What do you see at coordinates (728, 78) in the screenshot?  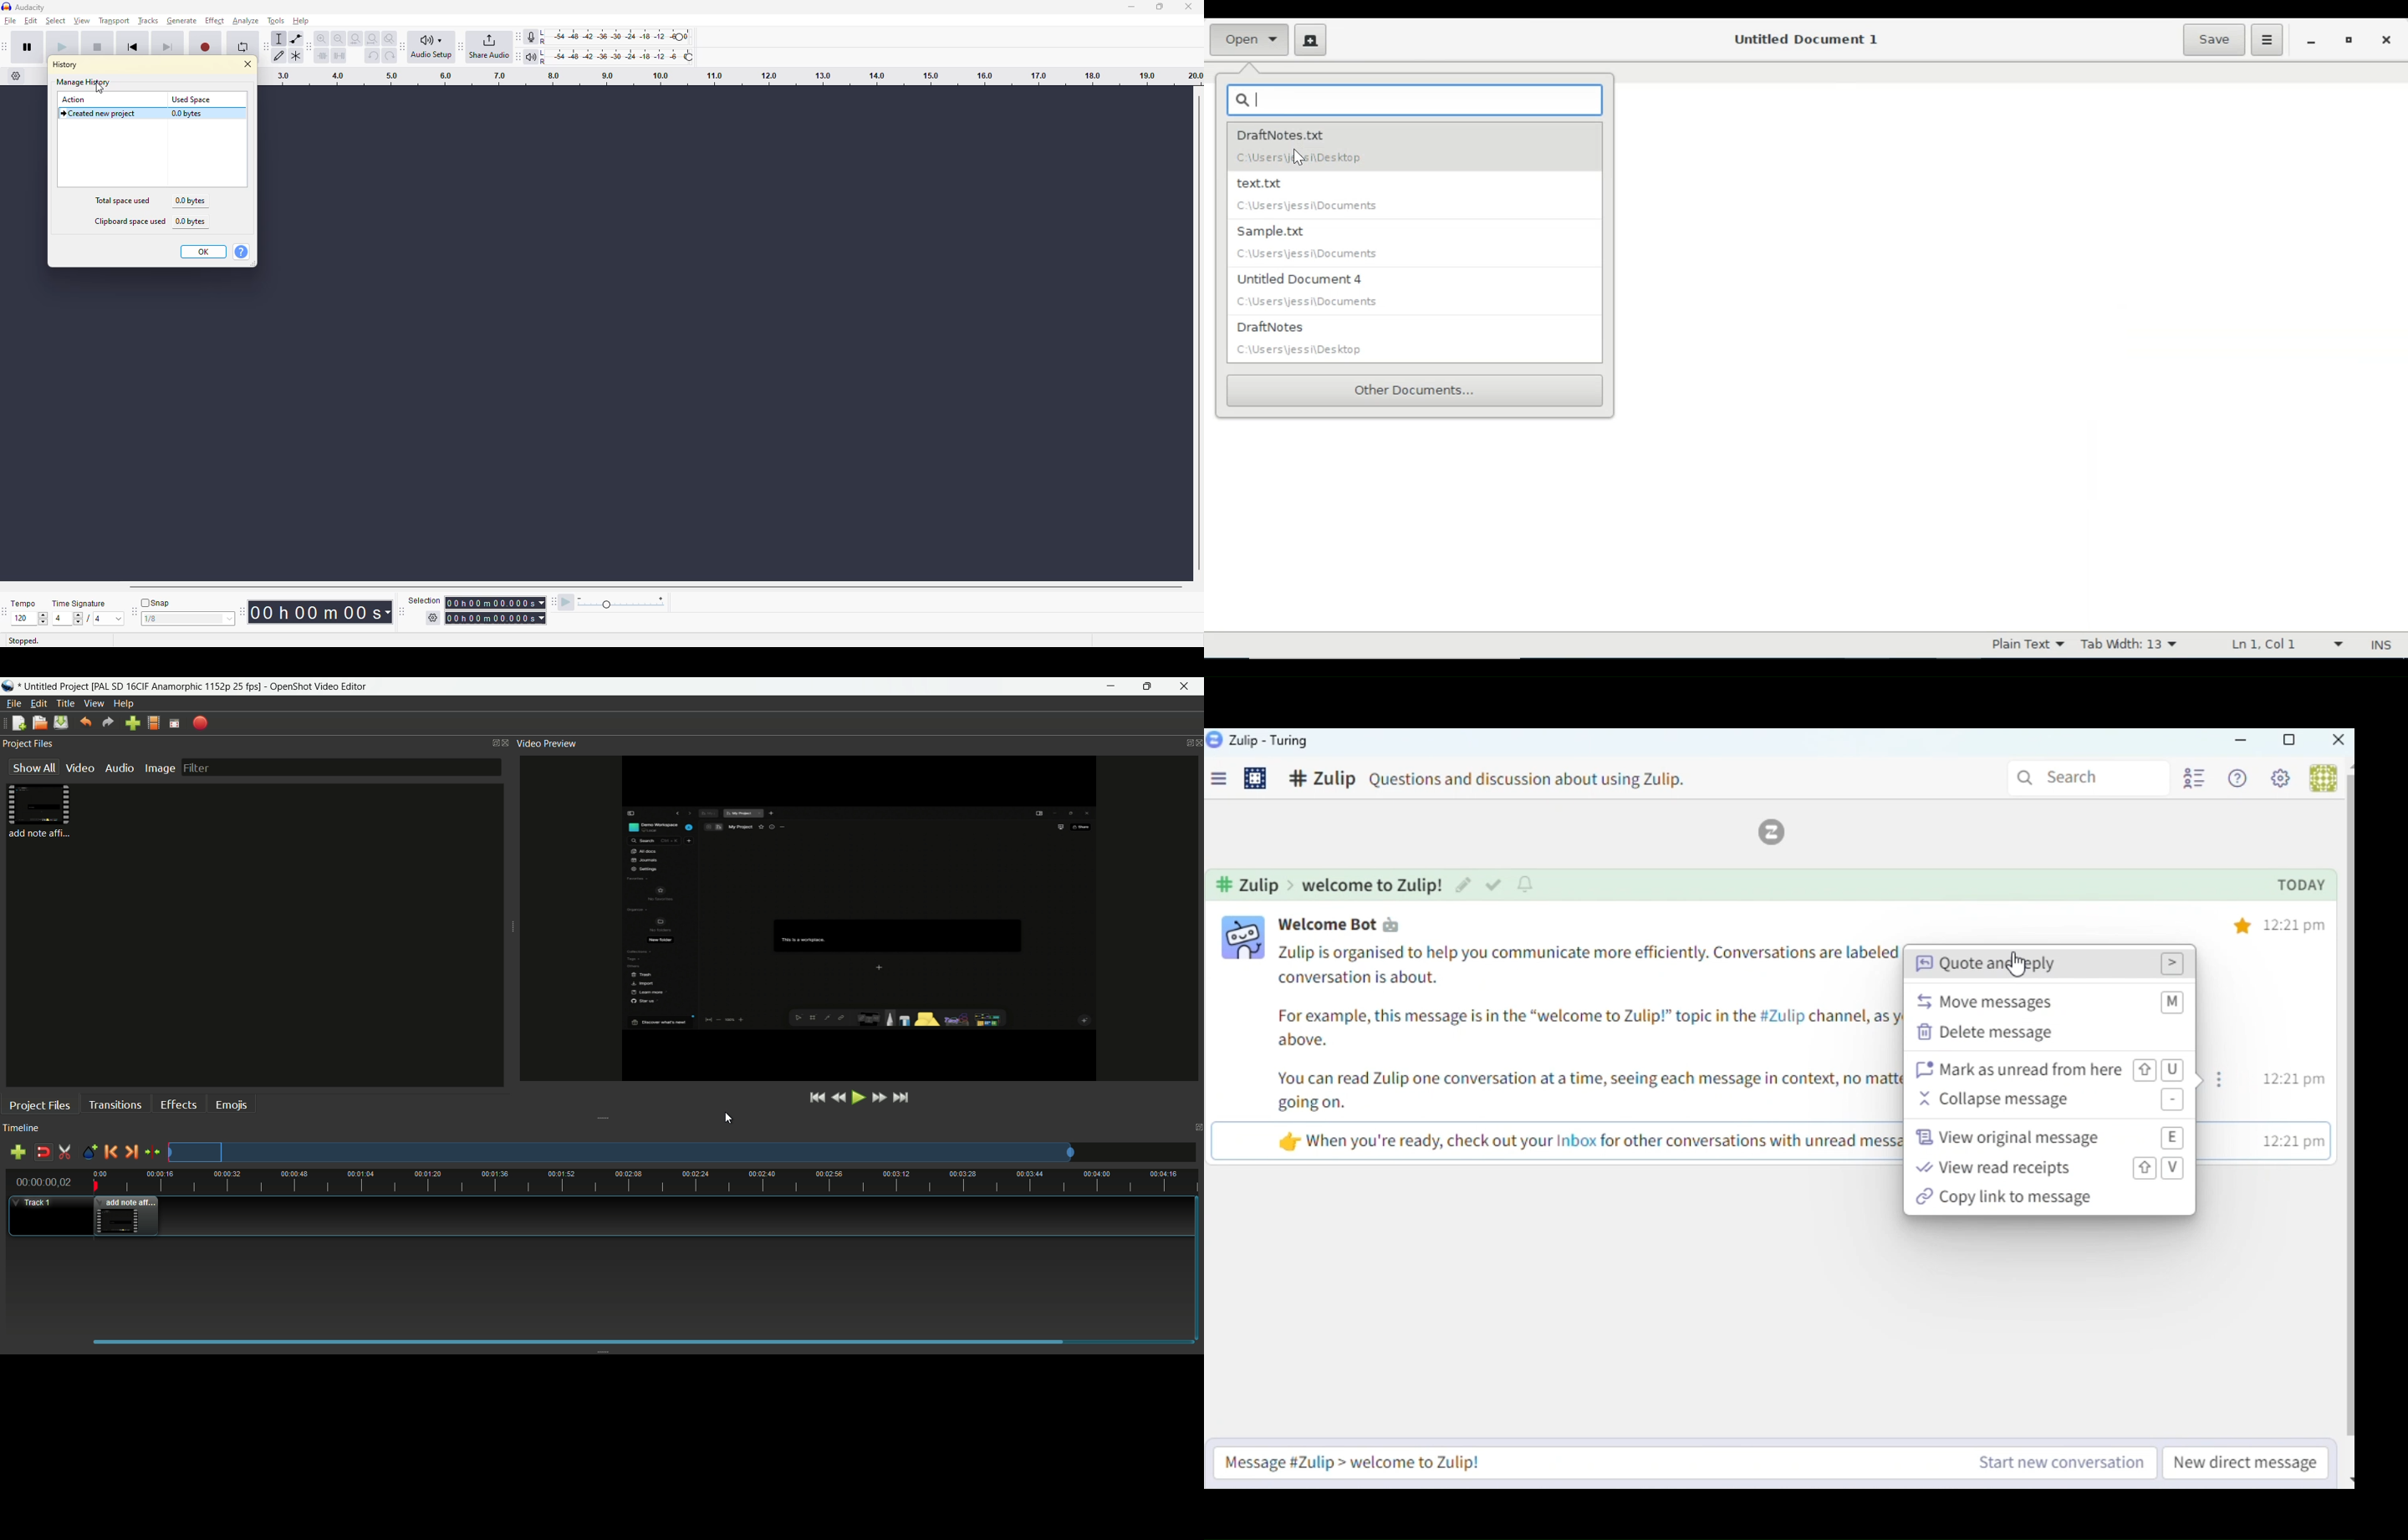 I see `click and drag to define a looping region` at bounding box center [728, 78].